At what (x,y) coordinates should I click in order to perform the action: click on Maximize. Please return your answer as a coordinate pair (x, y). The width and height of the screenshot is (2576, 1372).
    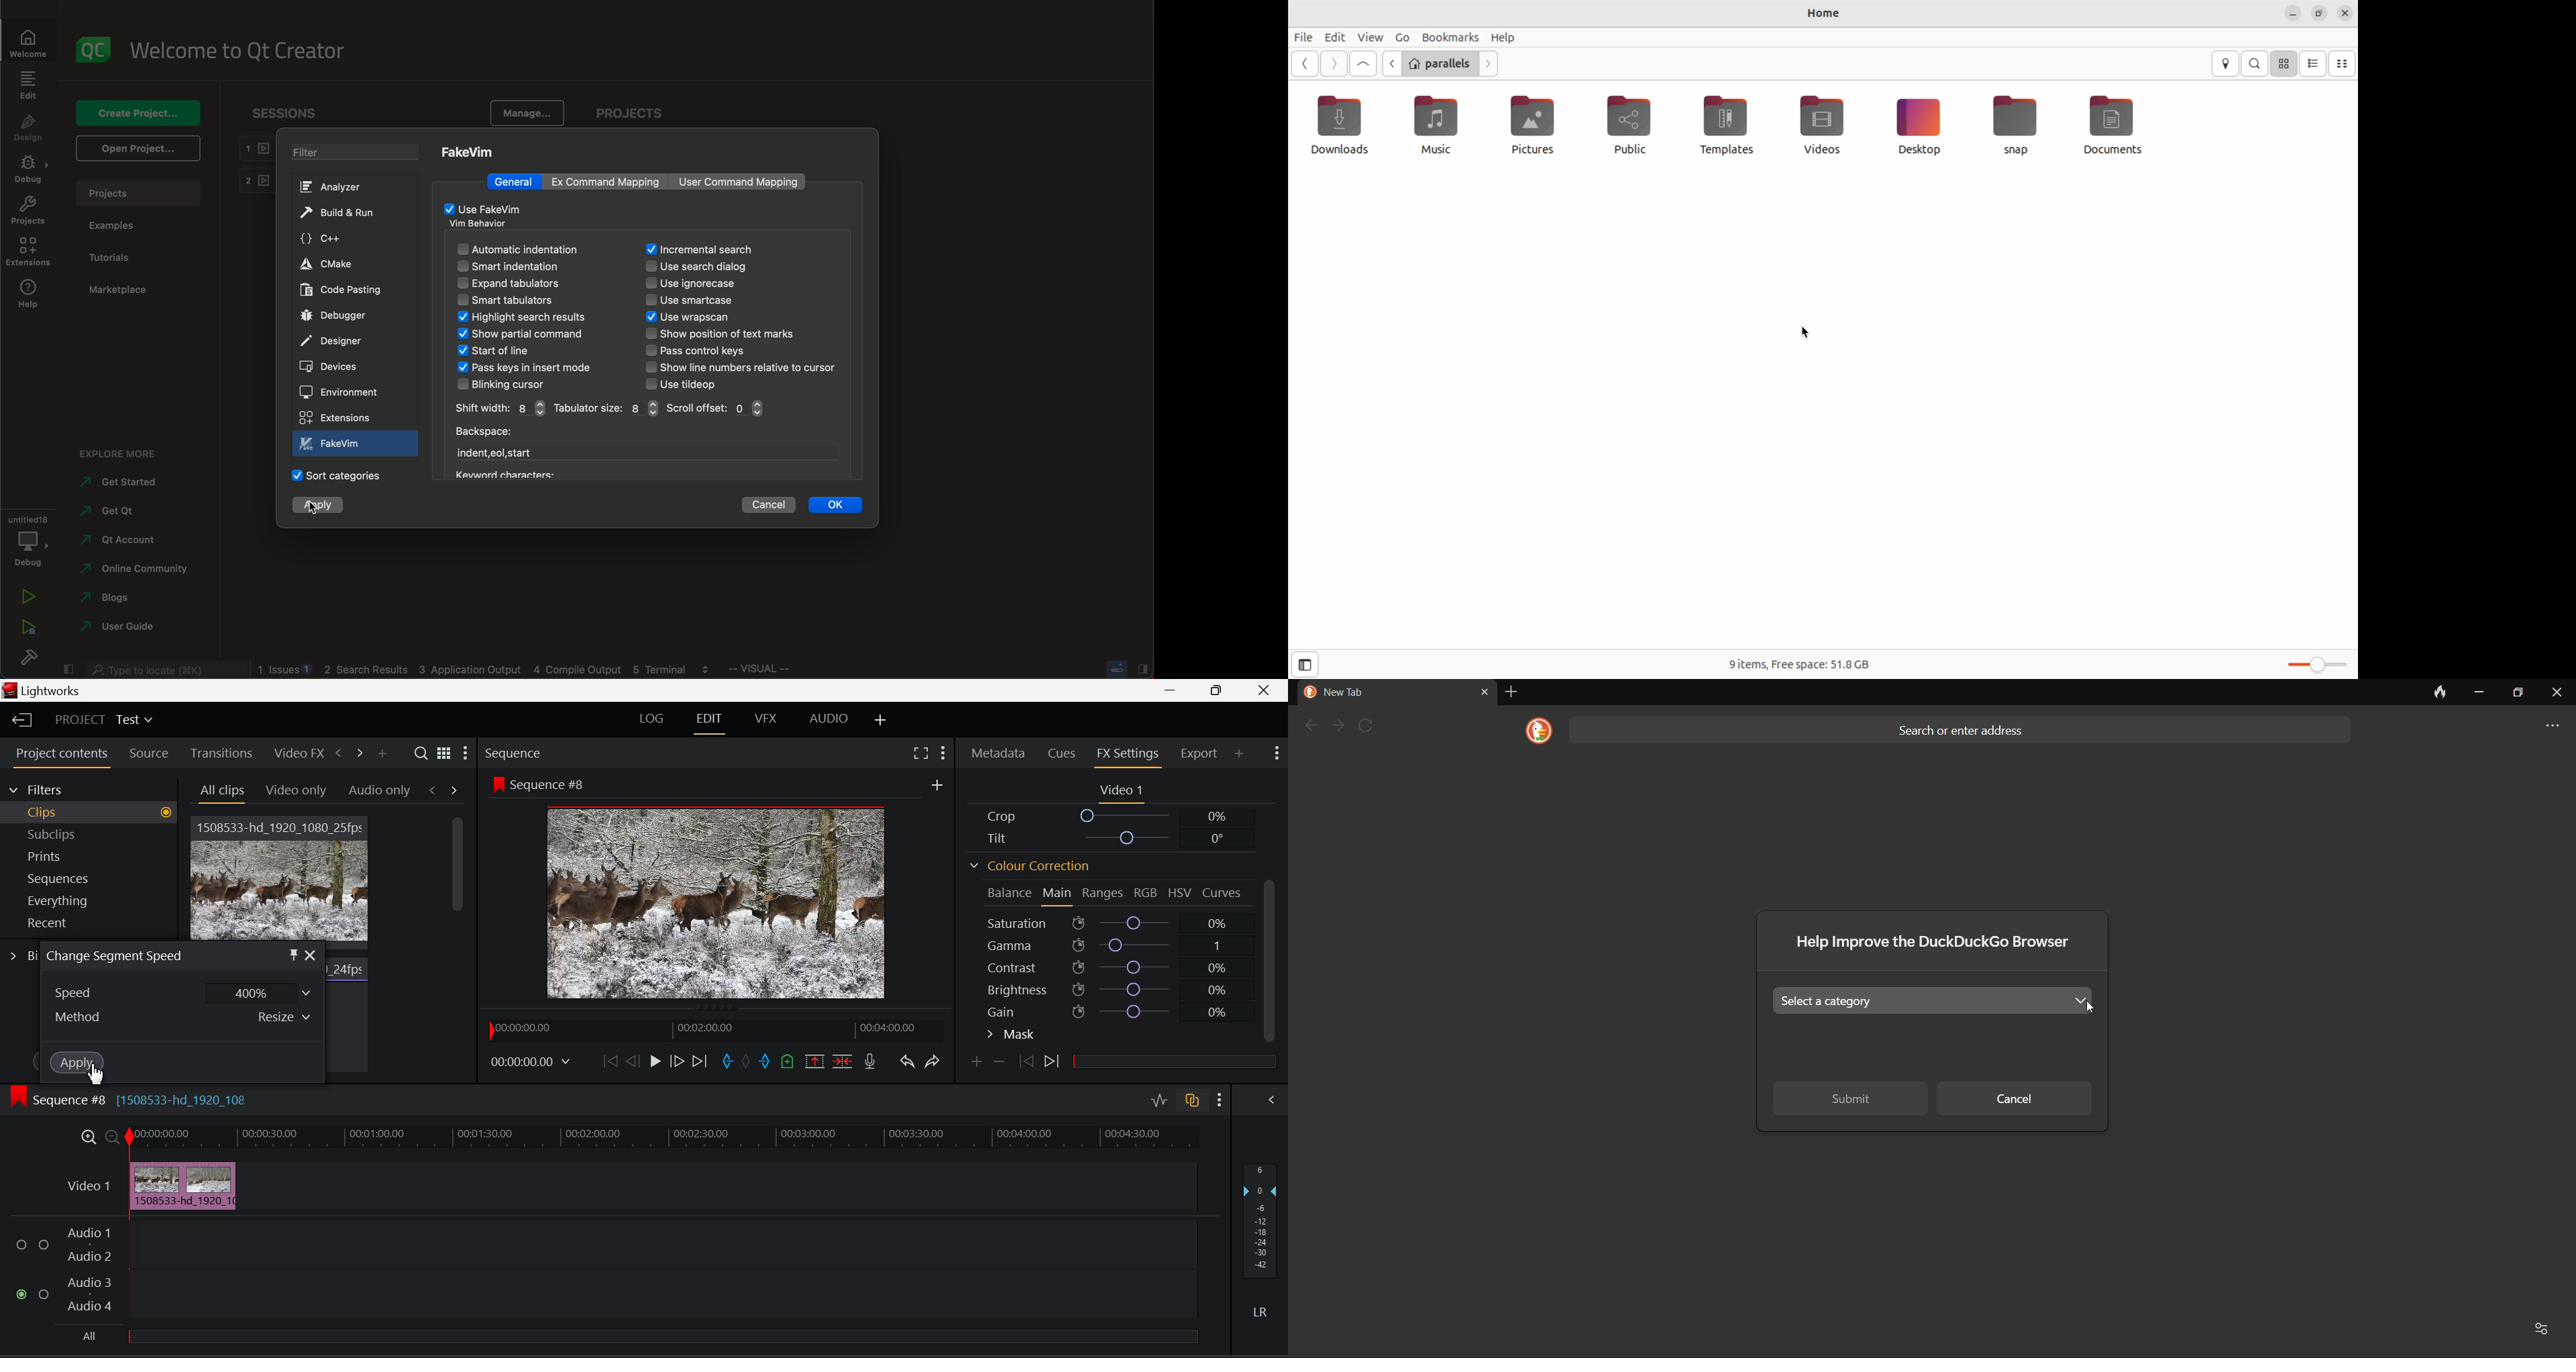
    Looking at the image, I should click on (89, 1138).